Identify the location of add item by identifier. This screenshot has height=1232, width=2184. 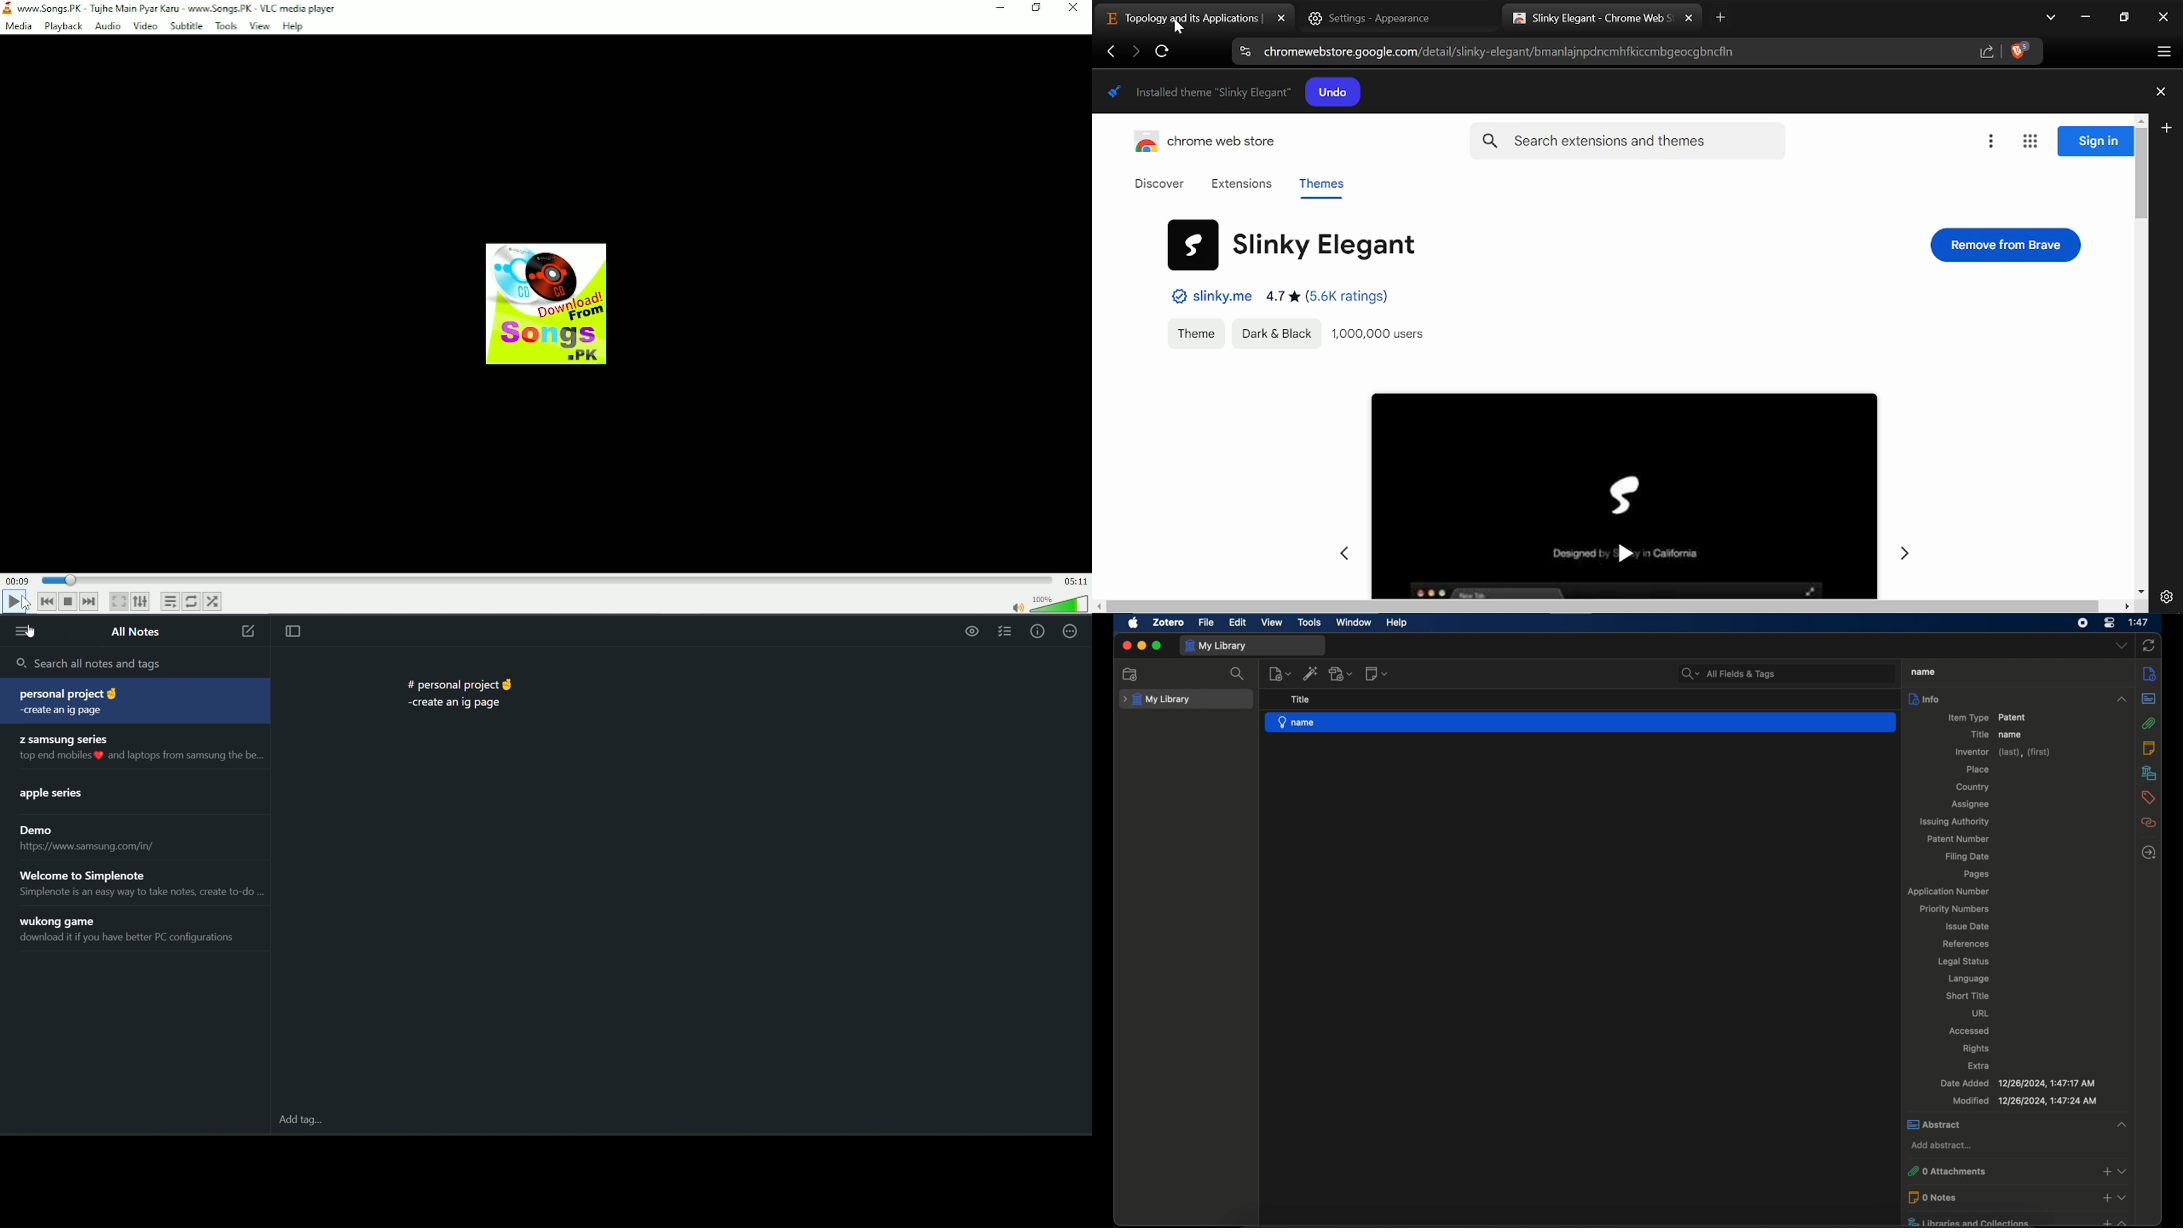
(1310, 674).